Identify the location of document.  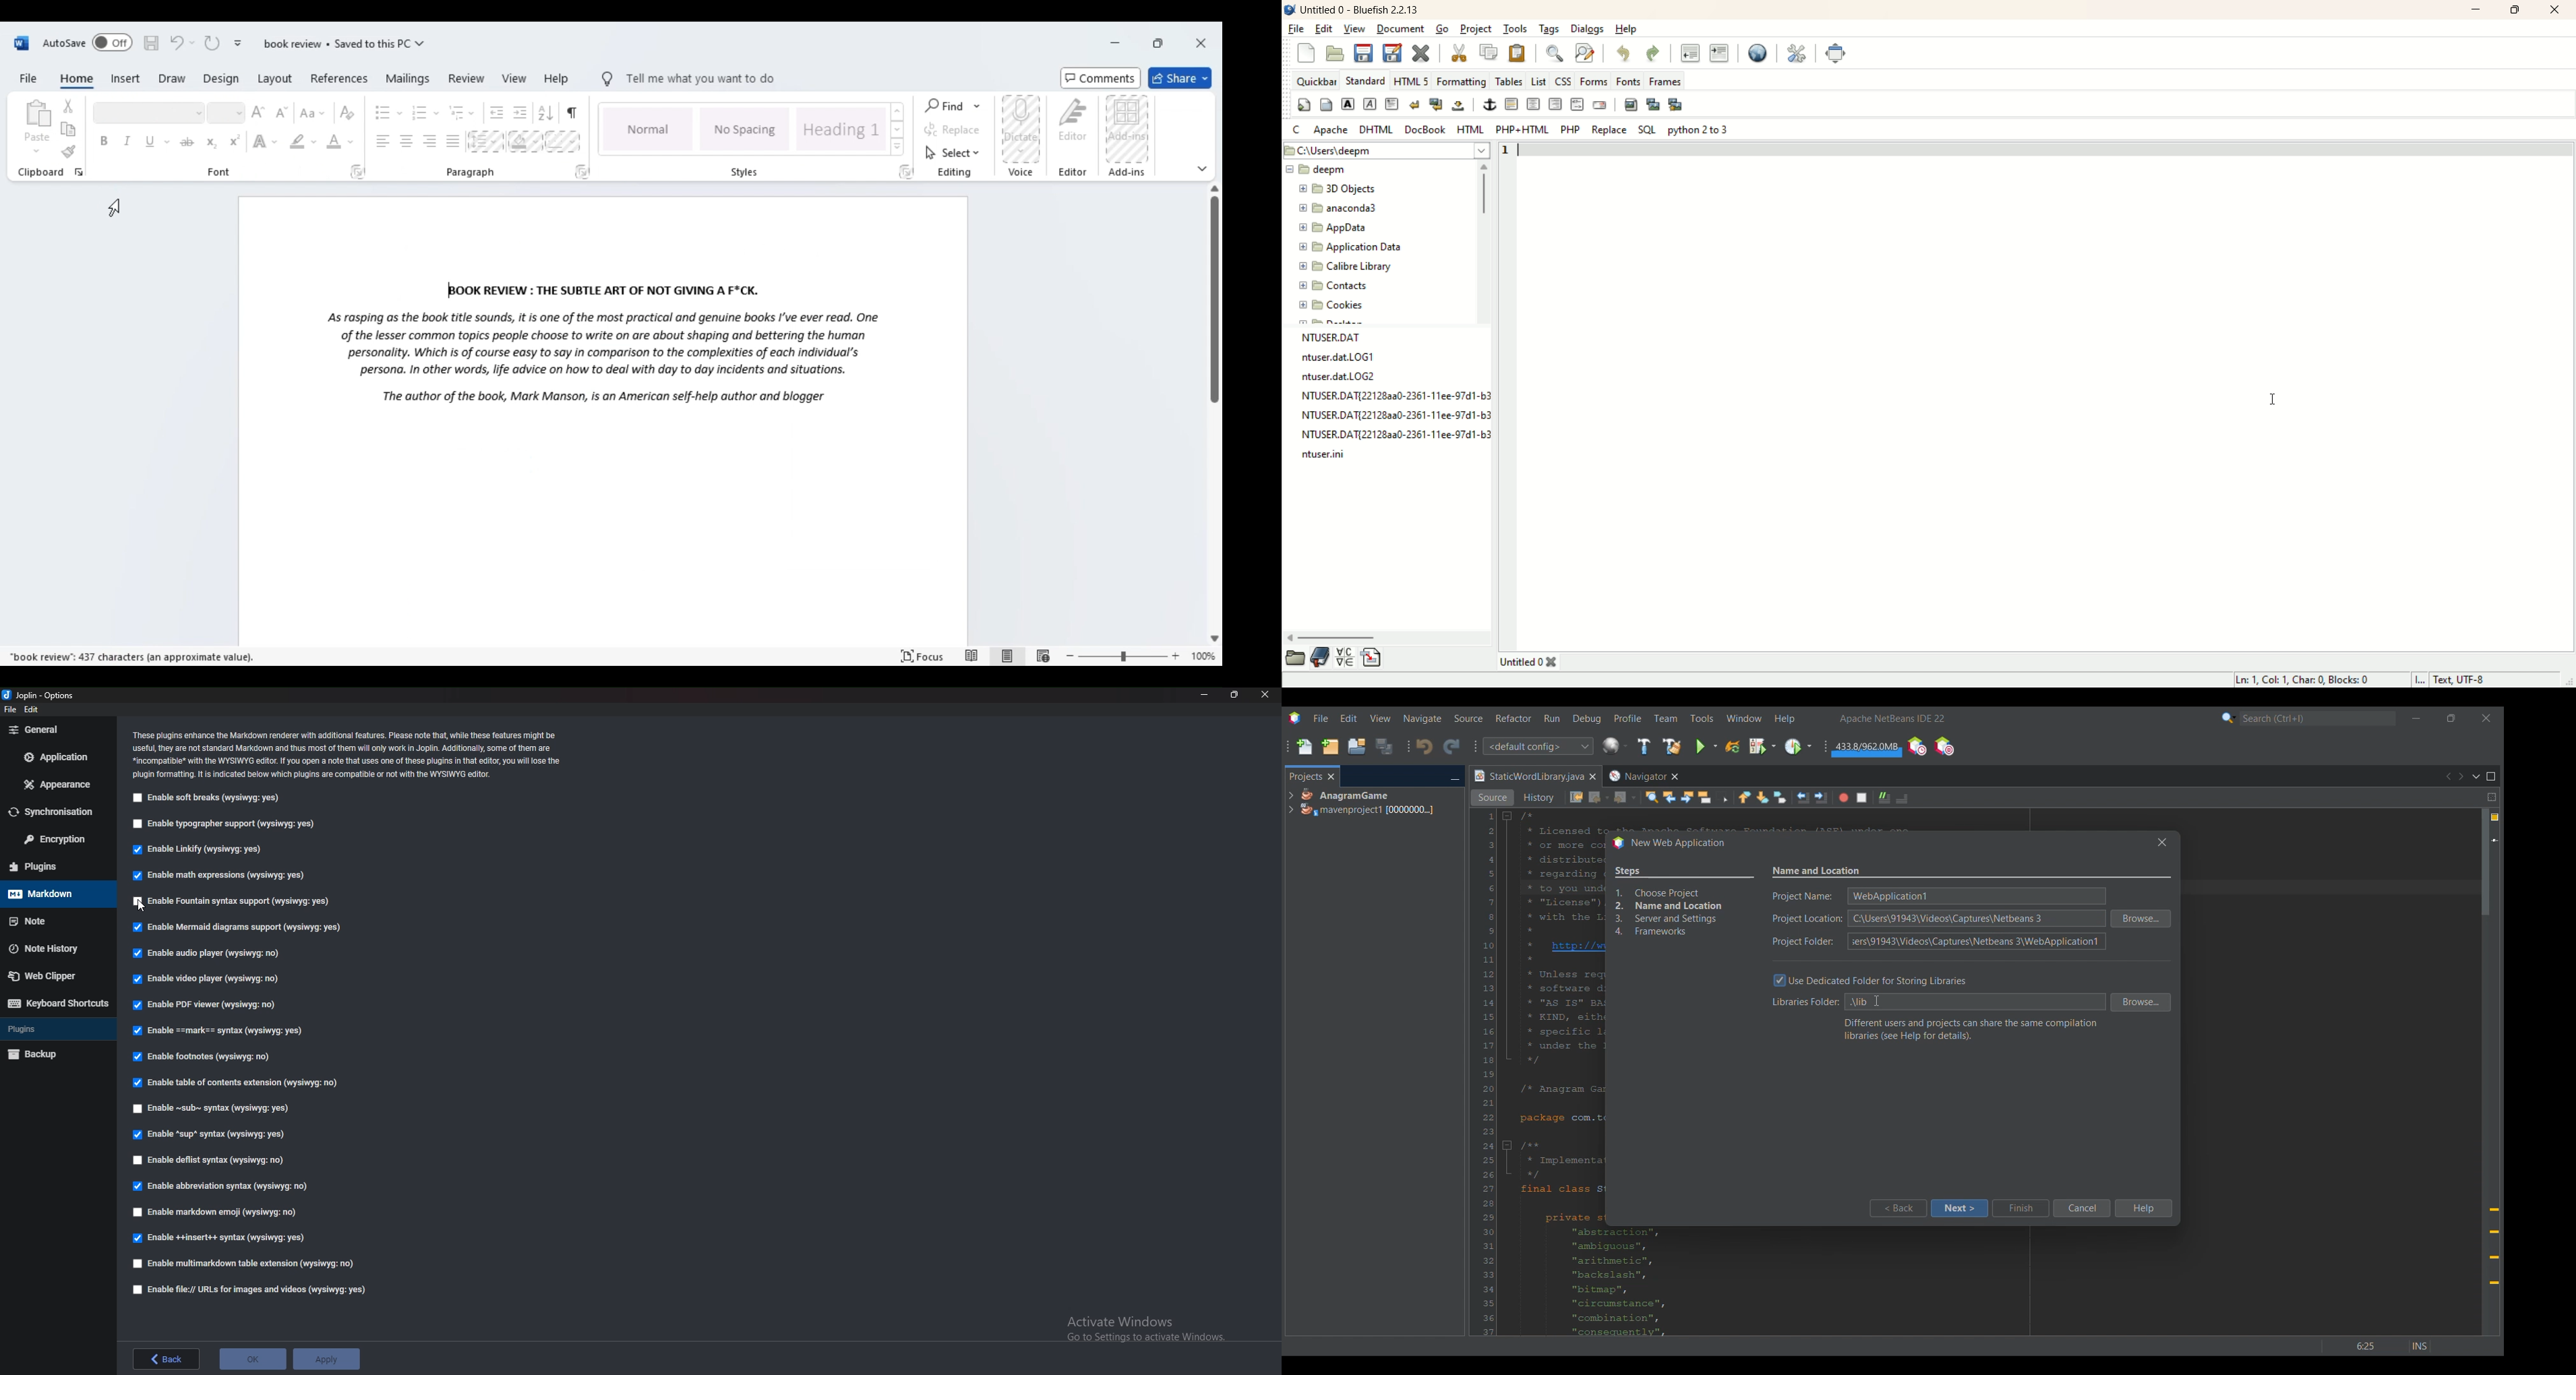
(1402, 29).